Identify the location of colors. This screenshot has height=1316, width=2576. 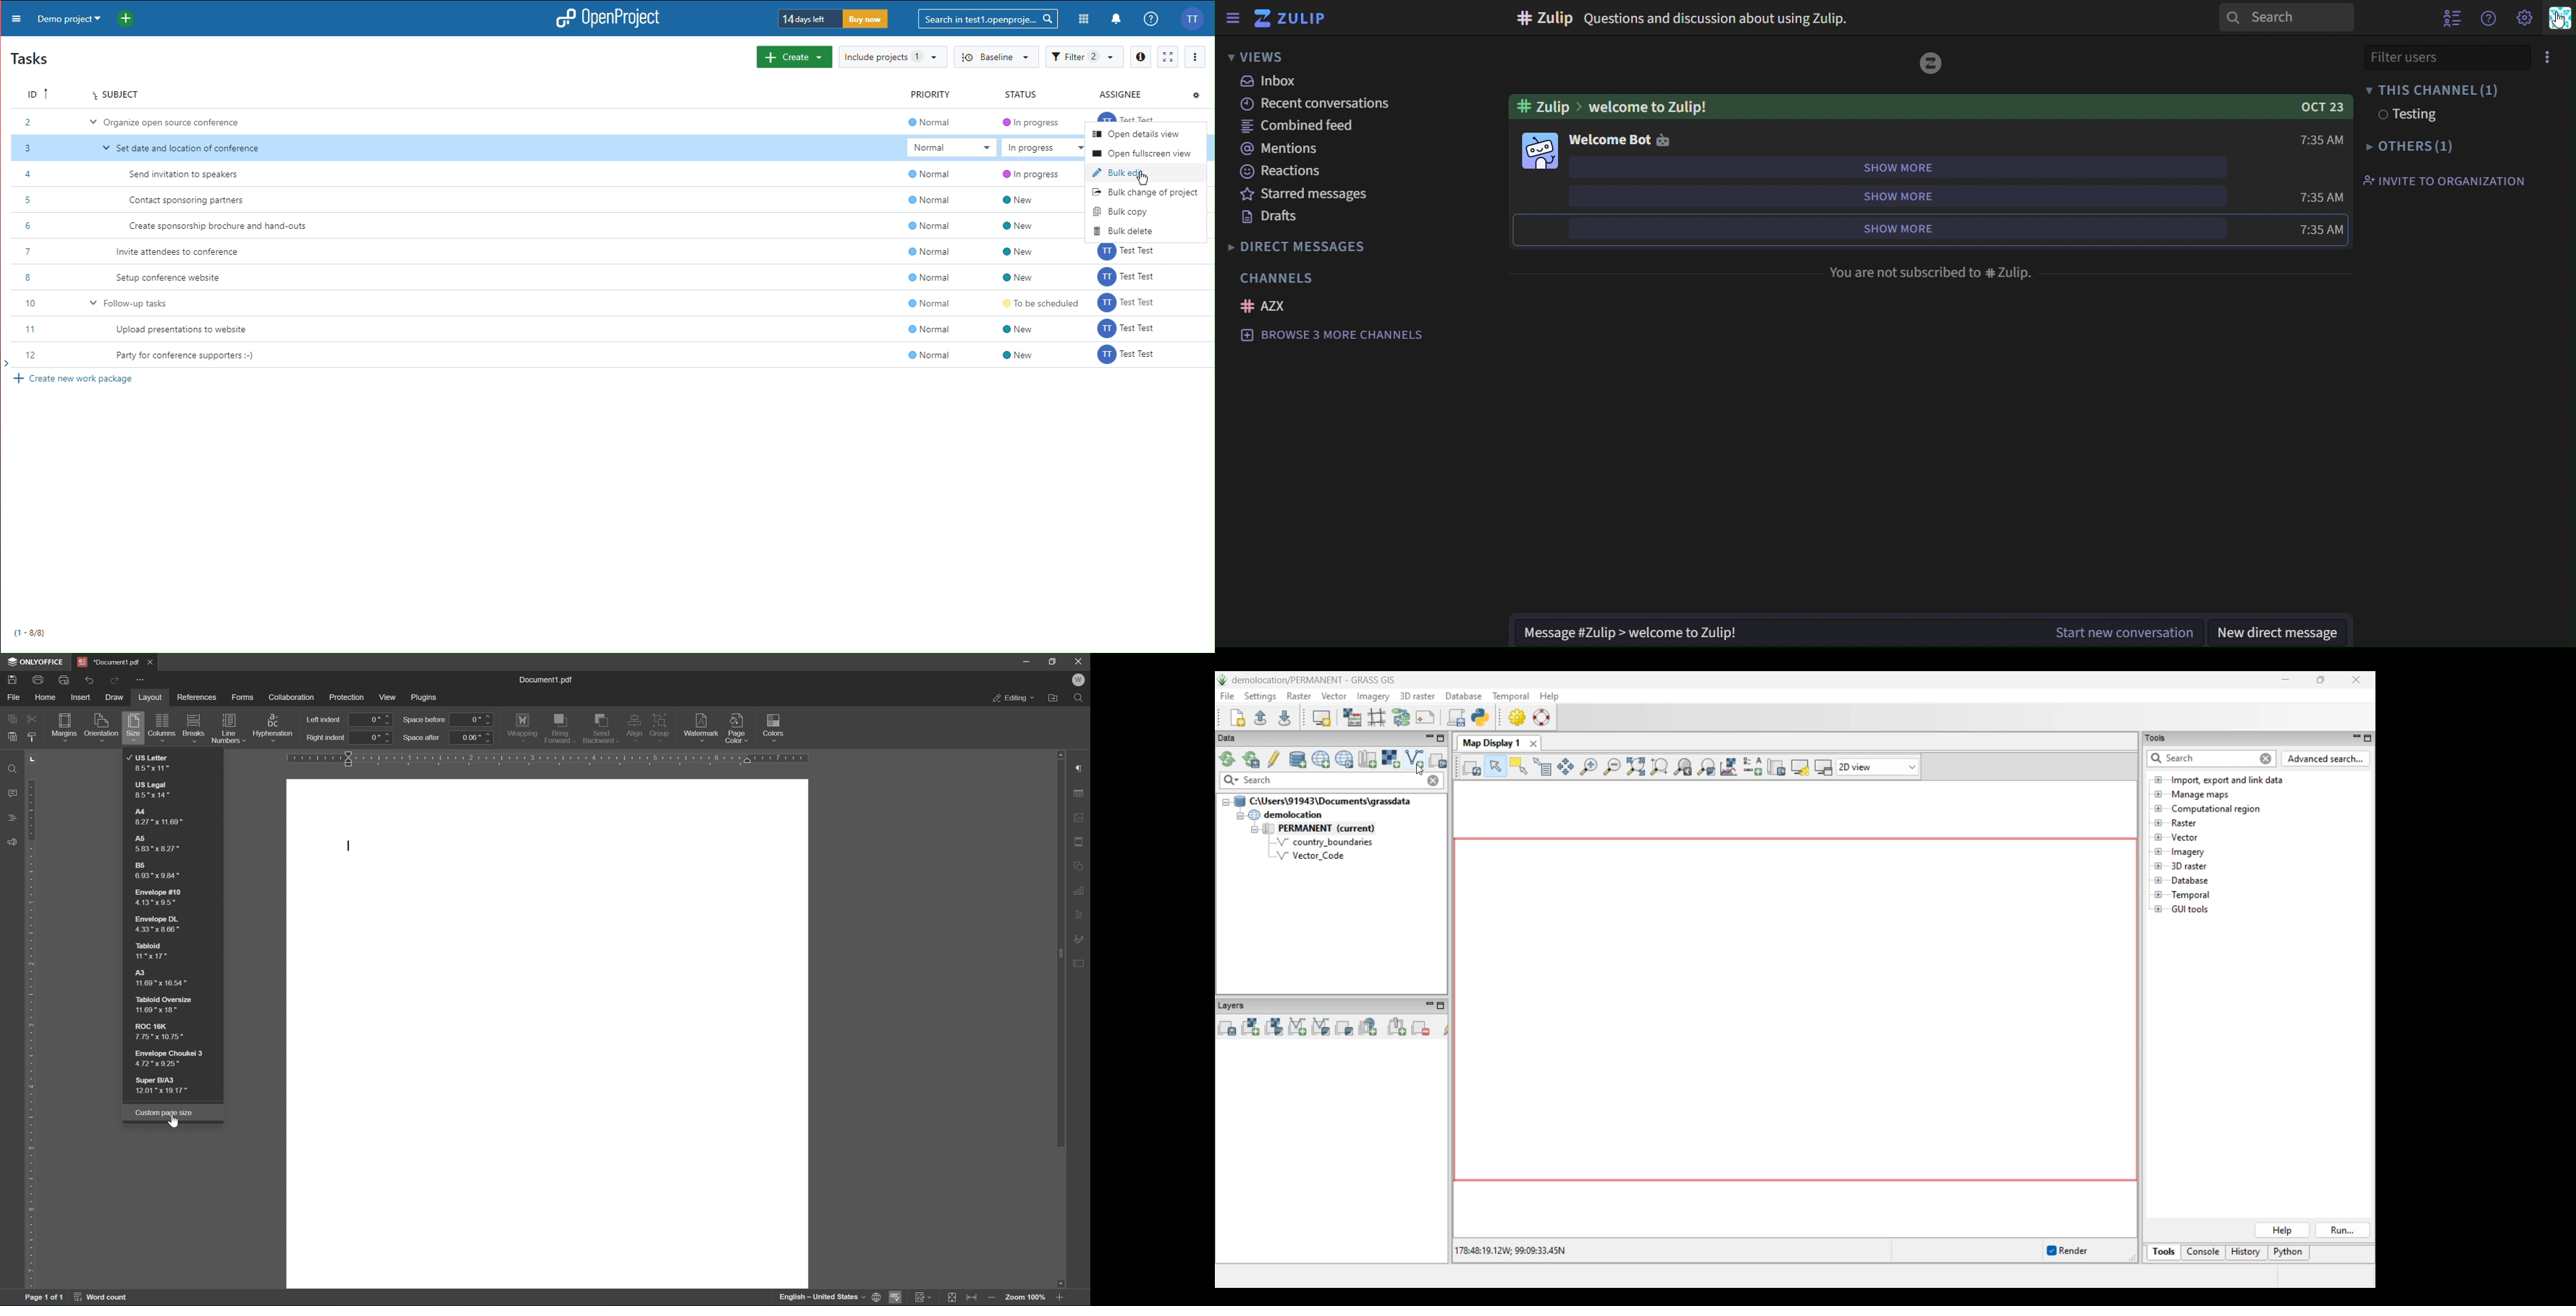
(776, 727).